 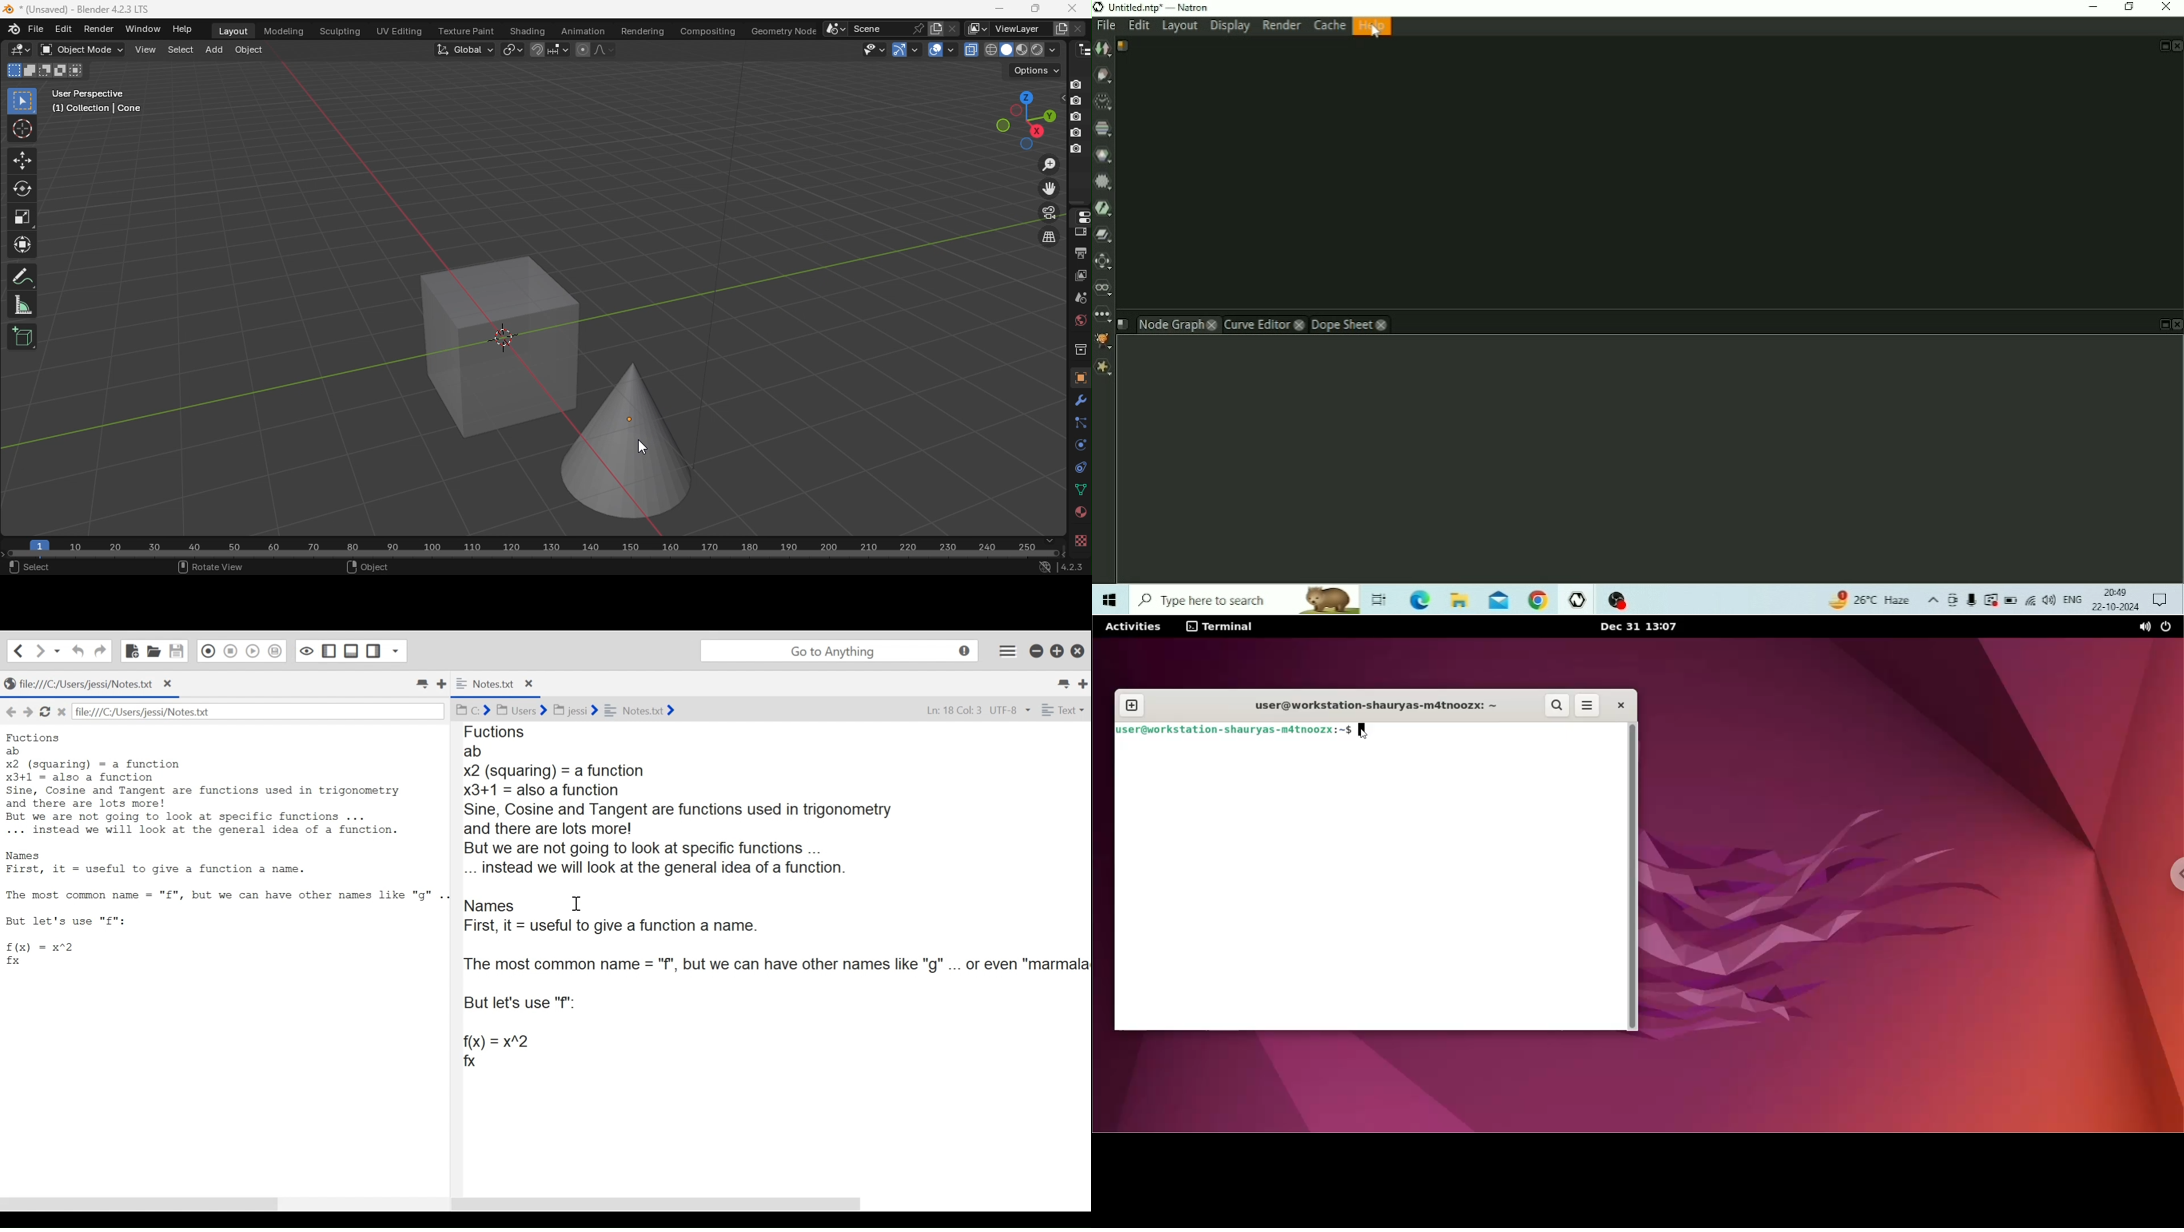 What do you see at coordinates (1099, 7) in the screenshot?
I see `Logo` at bounding box center [1099, 7].